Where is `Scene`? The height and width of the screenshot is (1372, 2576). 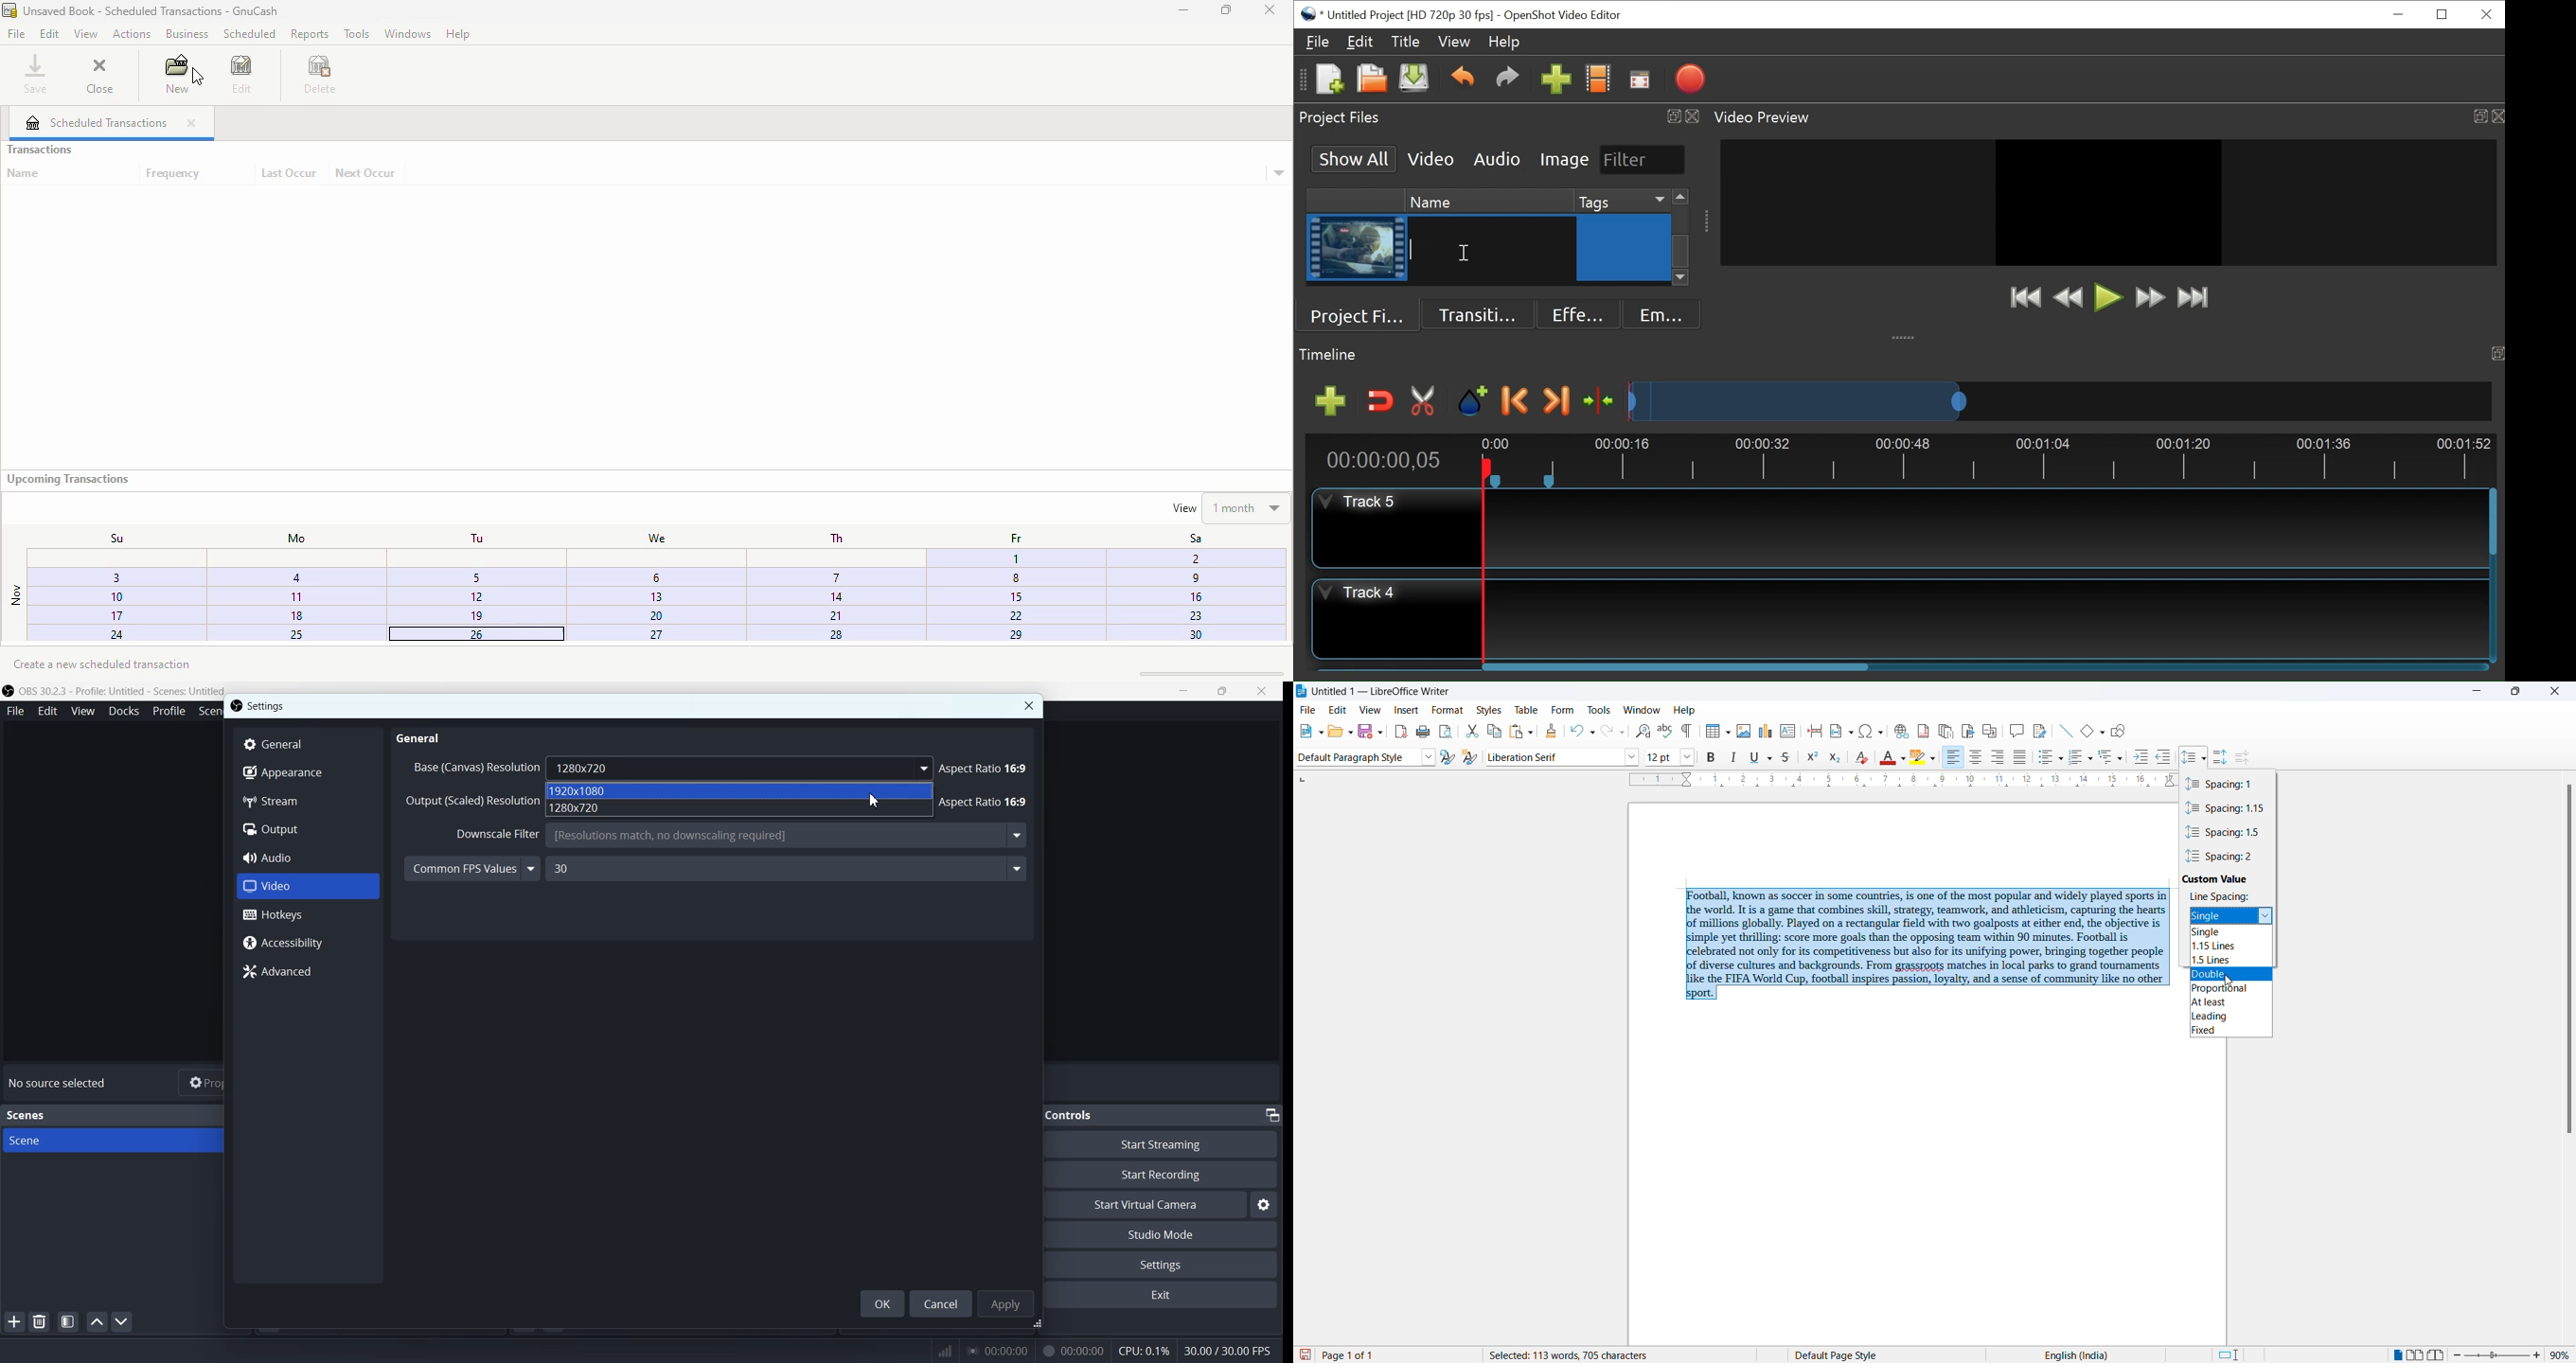 Scene is located at coordinates (127, 1141).